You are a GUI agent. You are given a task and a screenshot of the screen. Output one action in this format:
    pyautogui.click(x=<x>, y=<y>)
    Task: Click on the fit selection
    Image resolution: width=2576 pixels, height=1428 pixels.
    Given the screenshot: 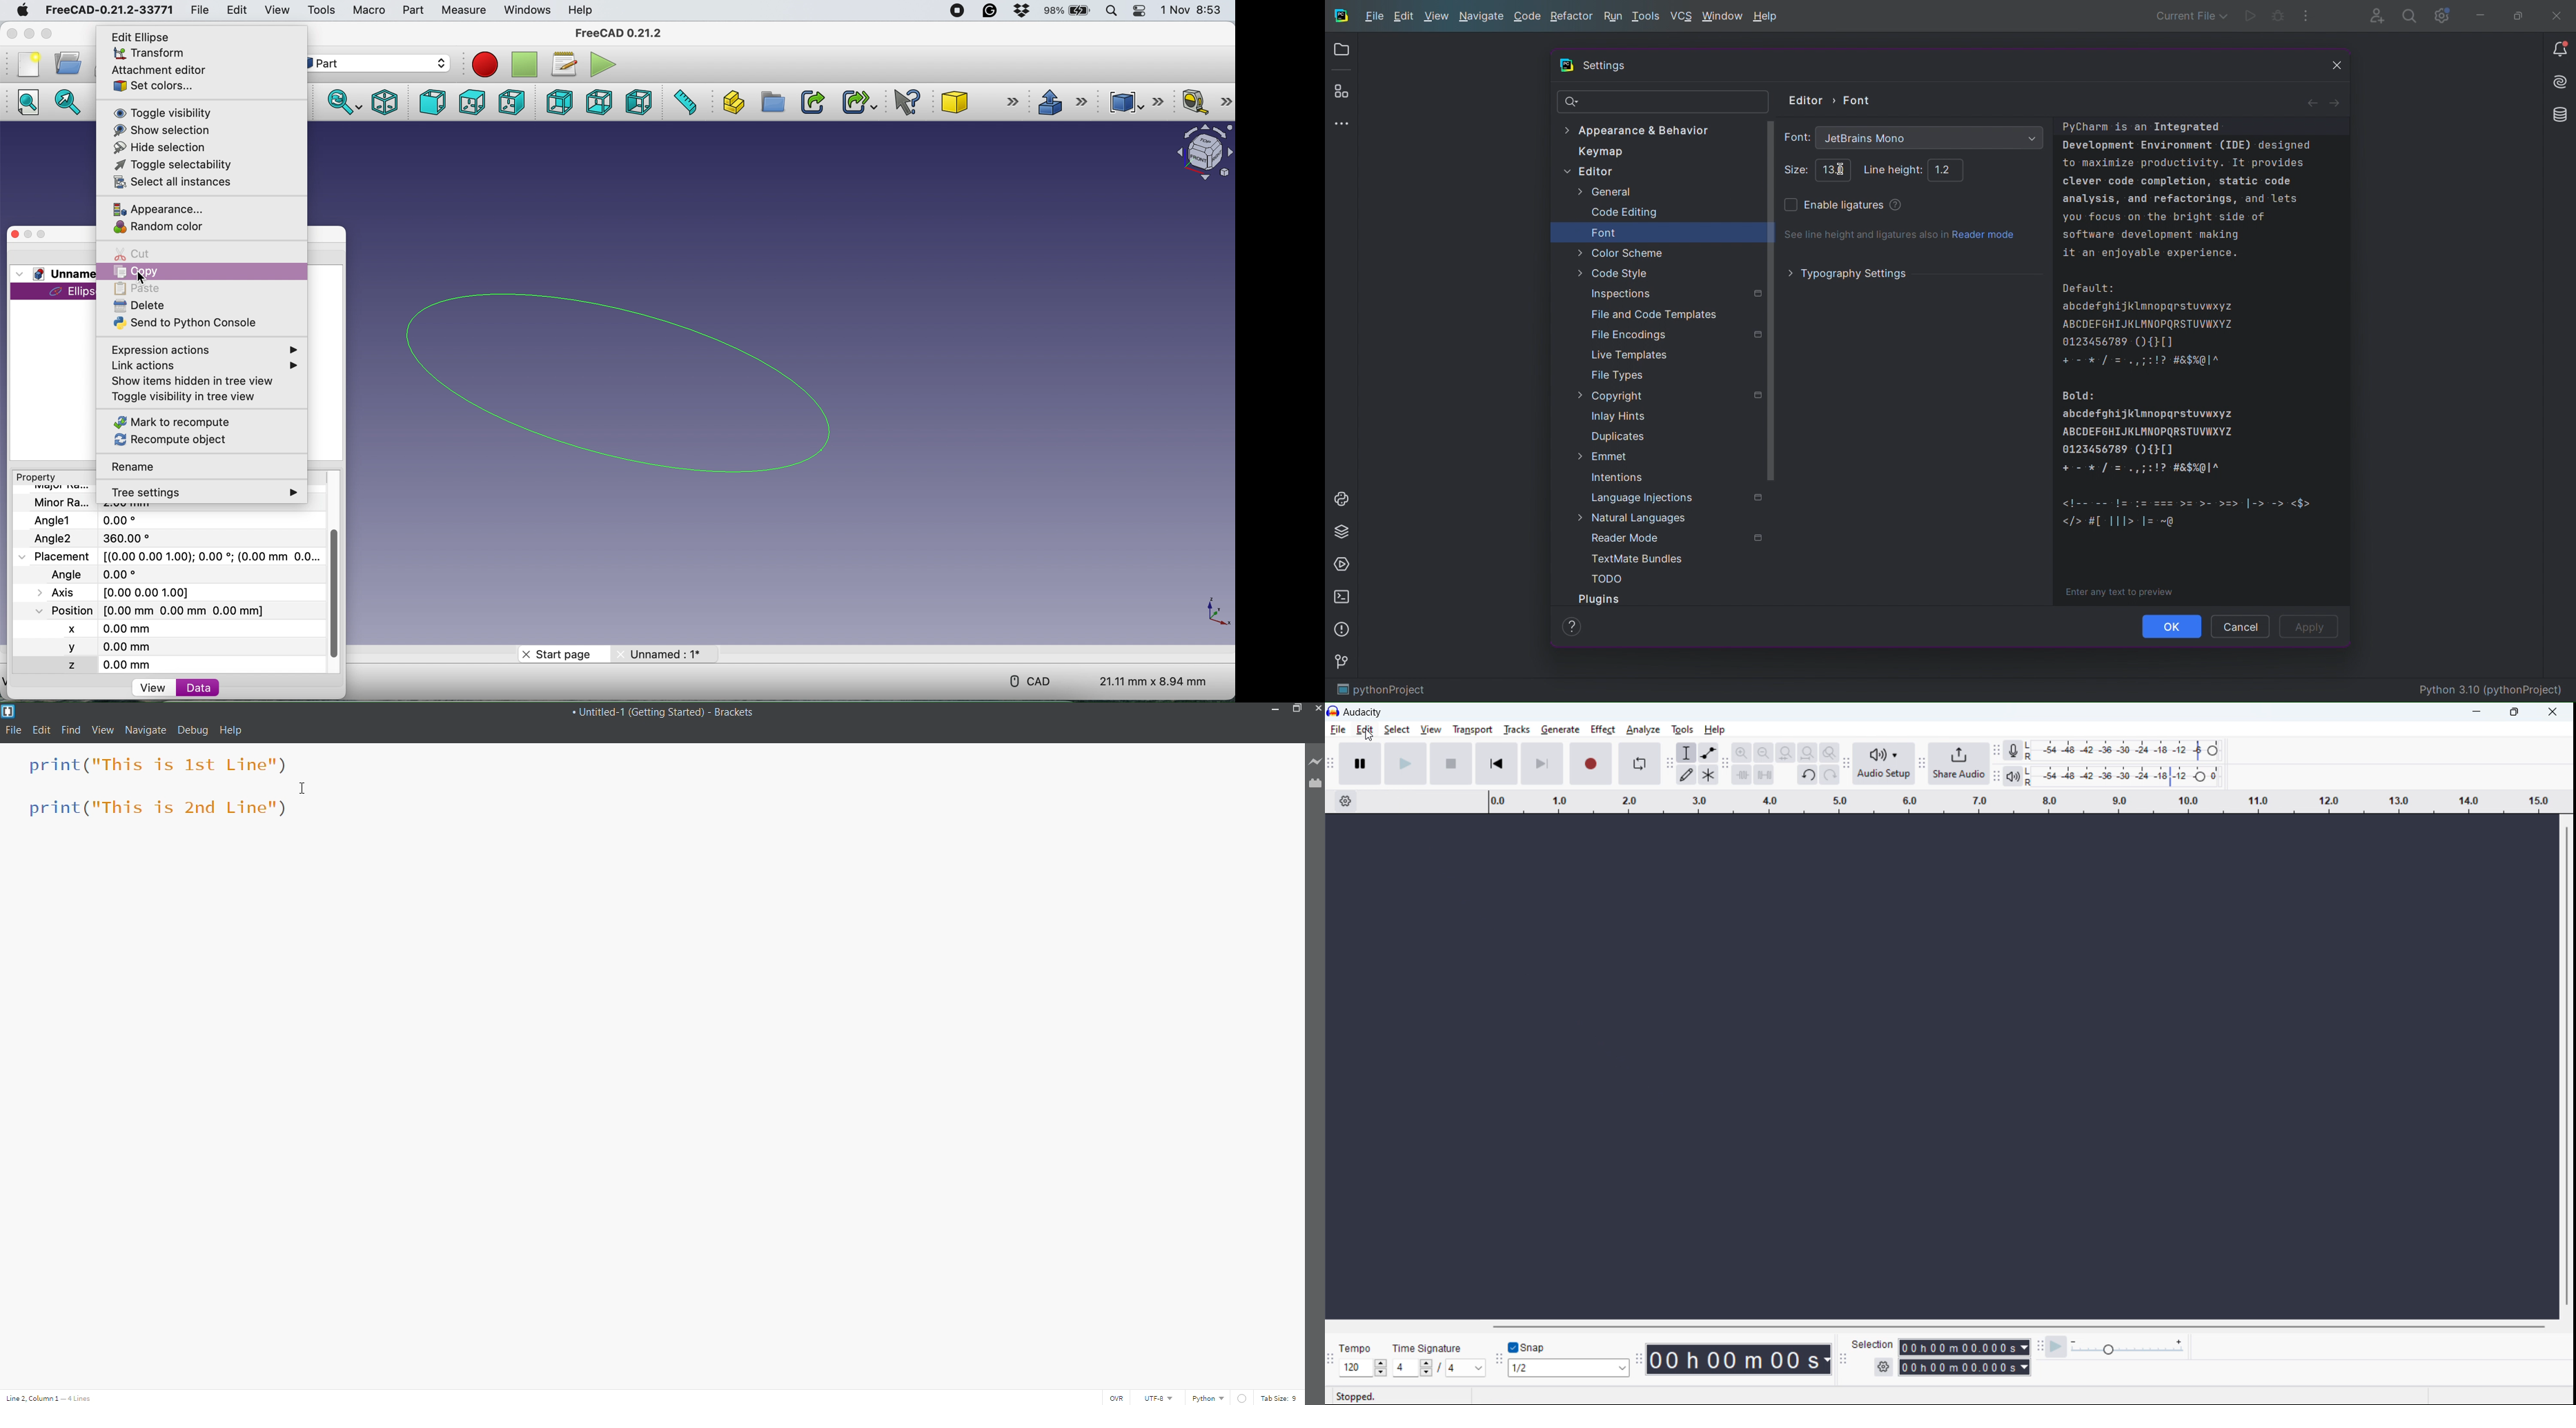 What is the action you would take?
    pyautogui.click(x=68, y=102)
    